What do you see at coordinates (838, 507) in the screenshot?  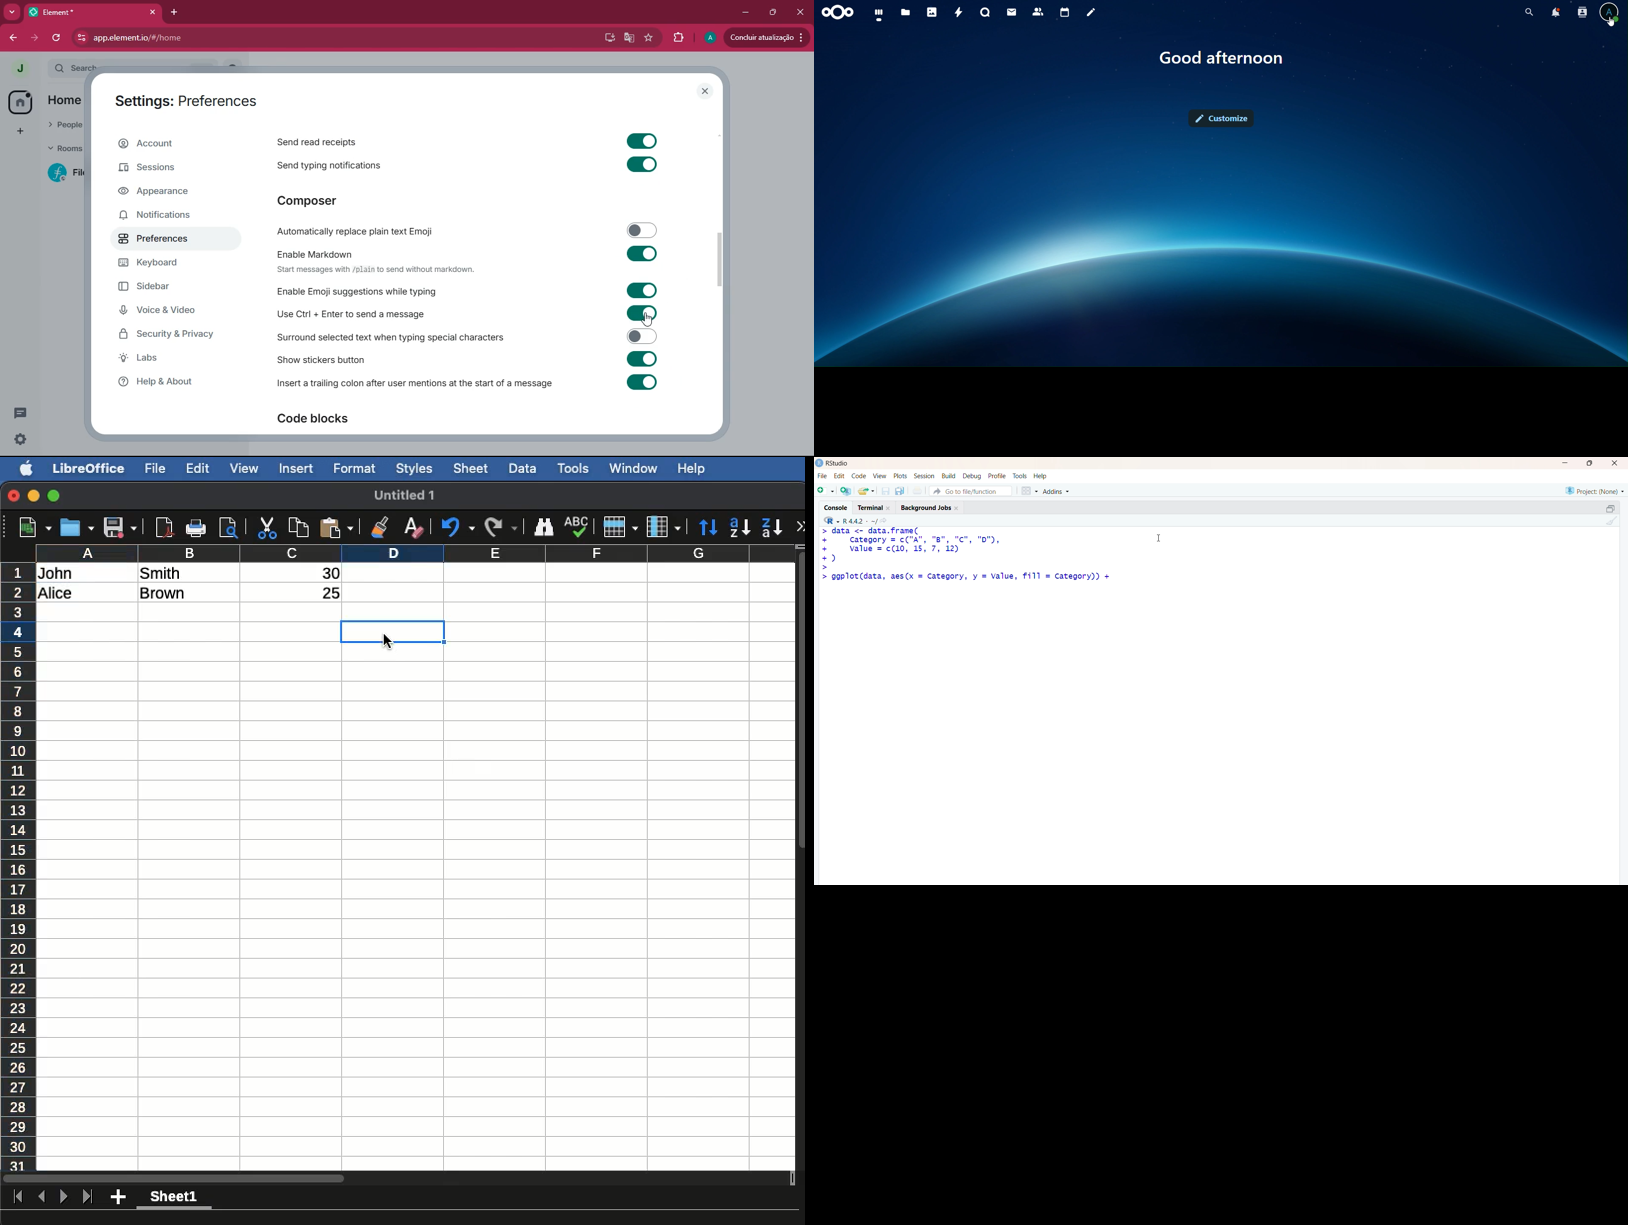 I see `Console` at bounding box center [838, 507].